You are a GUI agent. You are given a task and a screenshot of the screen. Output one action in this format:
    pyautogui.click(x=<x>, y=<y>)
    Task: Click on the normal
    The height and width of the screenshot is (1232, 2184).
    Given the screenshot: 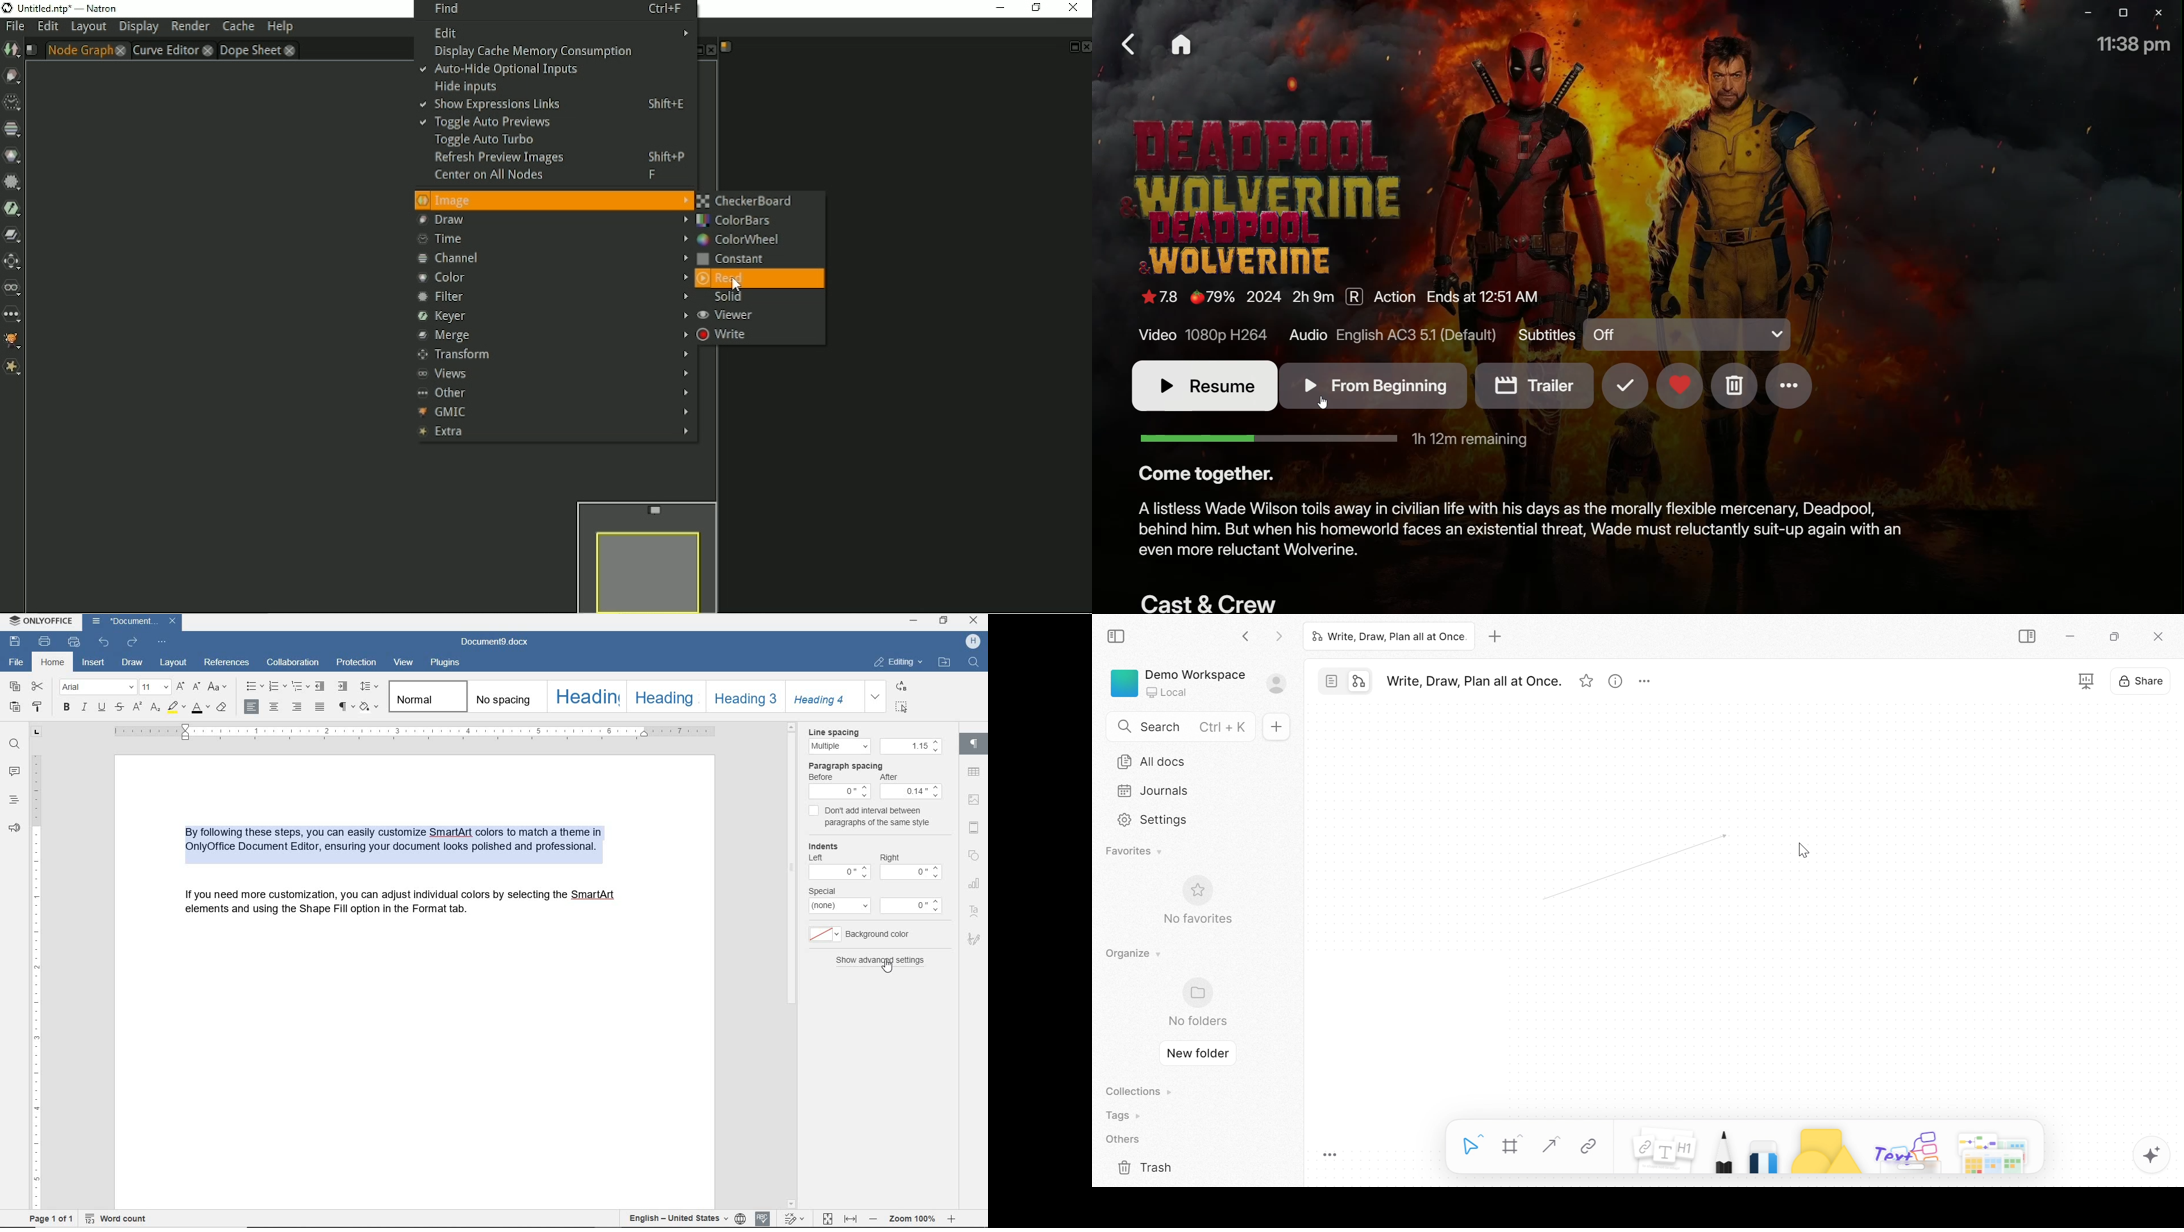 What is the action you would take?
    pyautogui.click(x=427, y=696)
    